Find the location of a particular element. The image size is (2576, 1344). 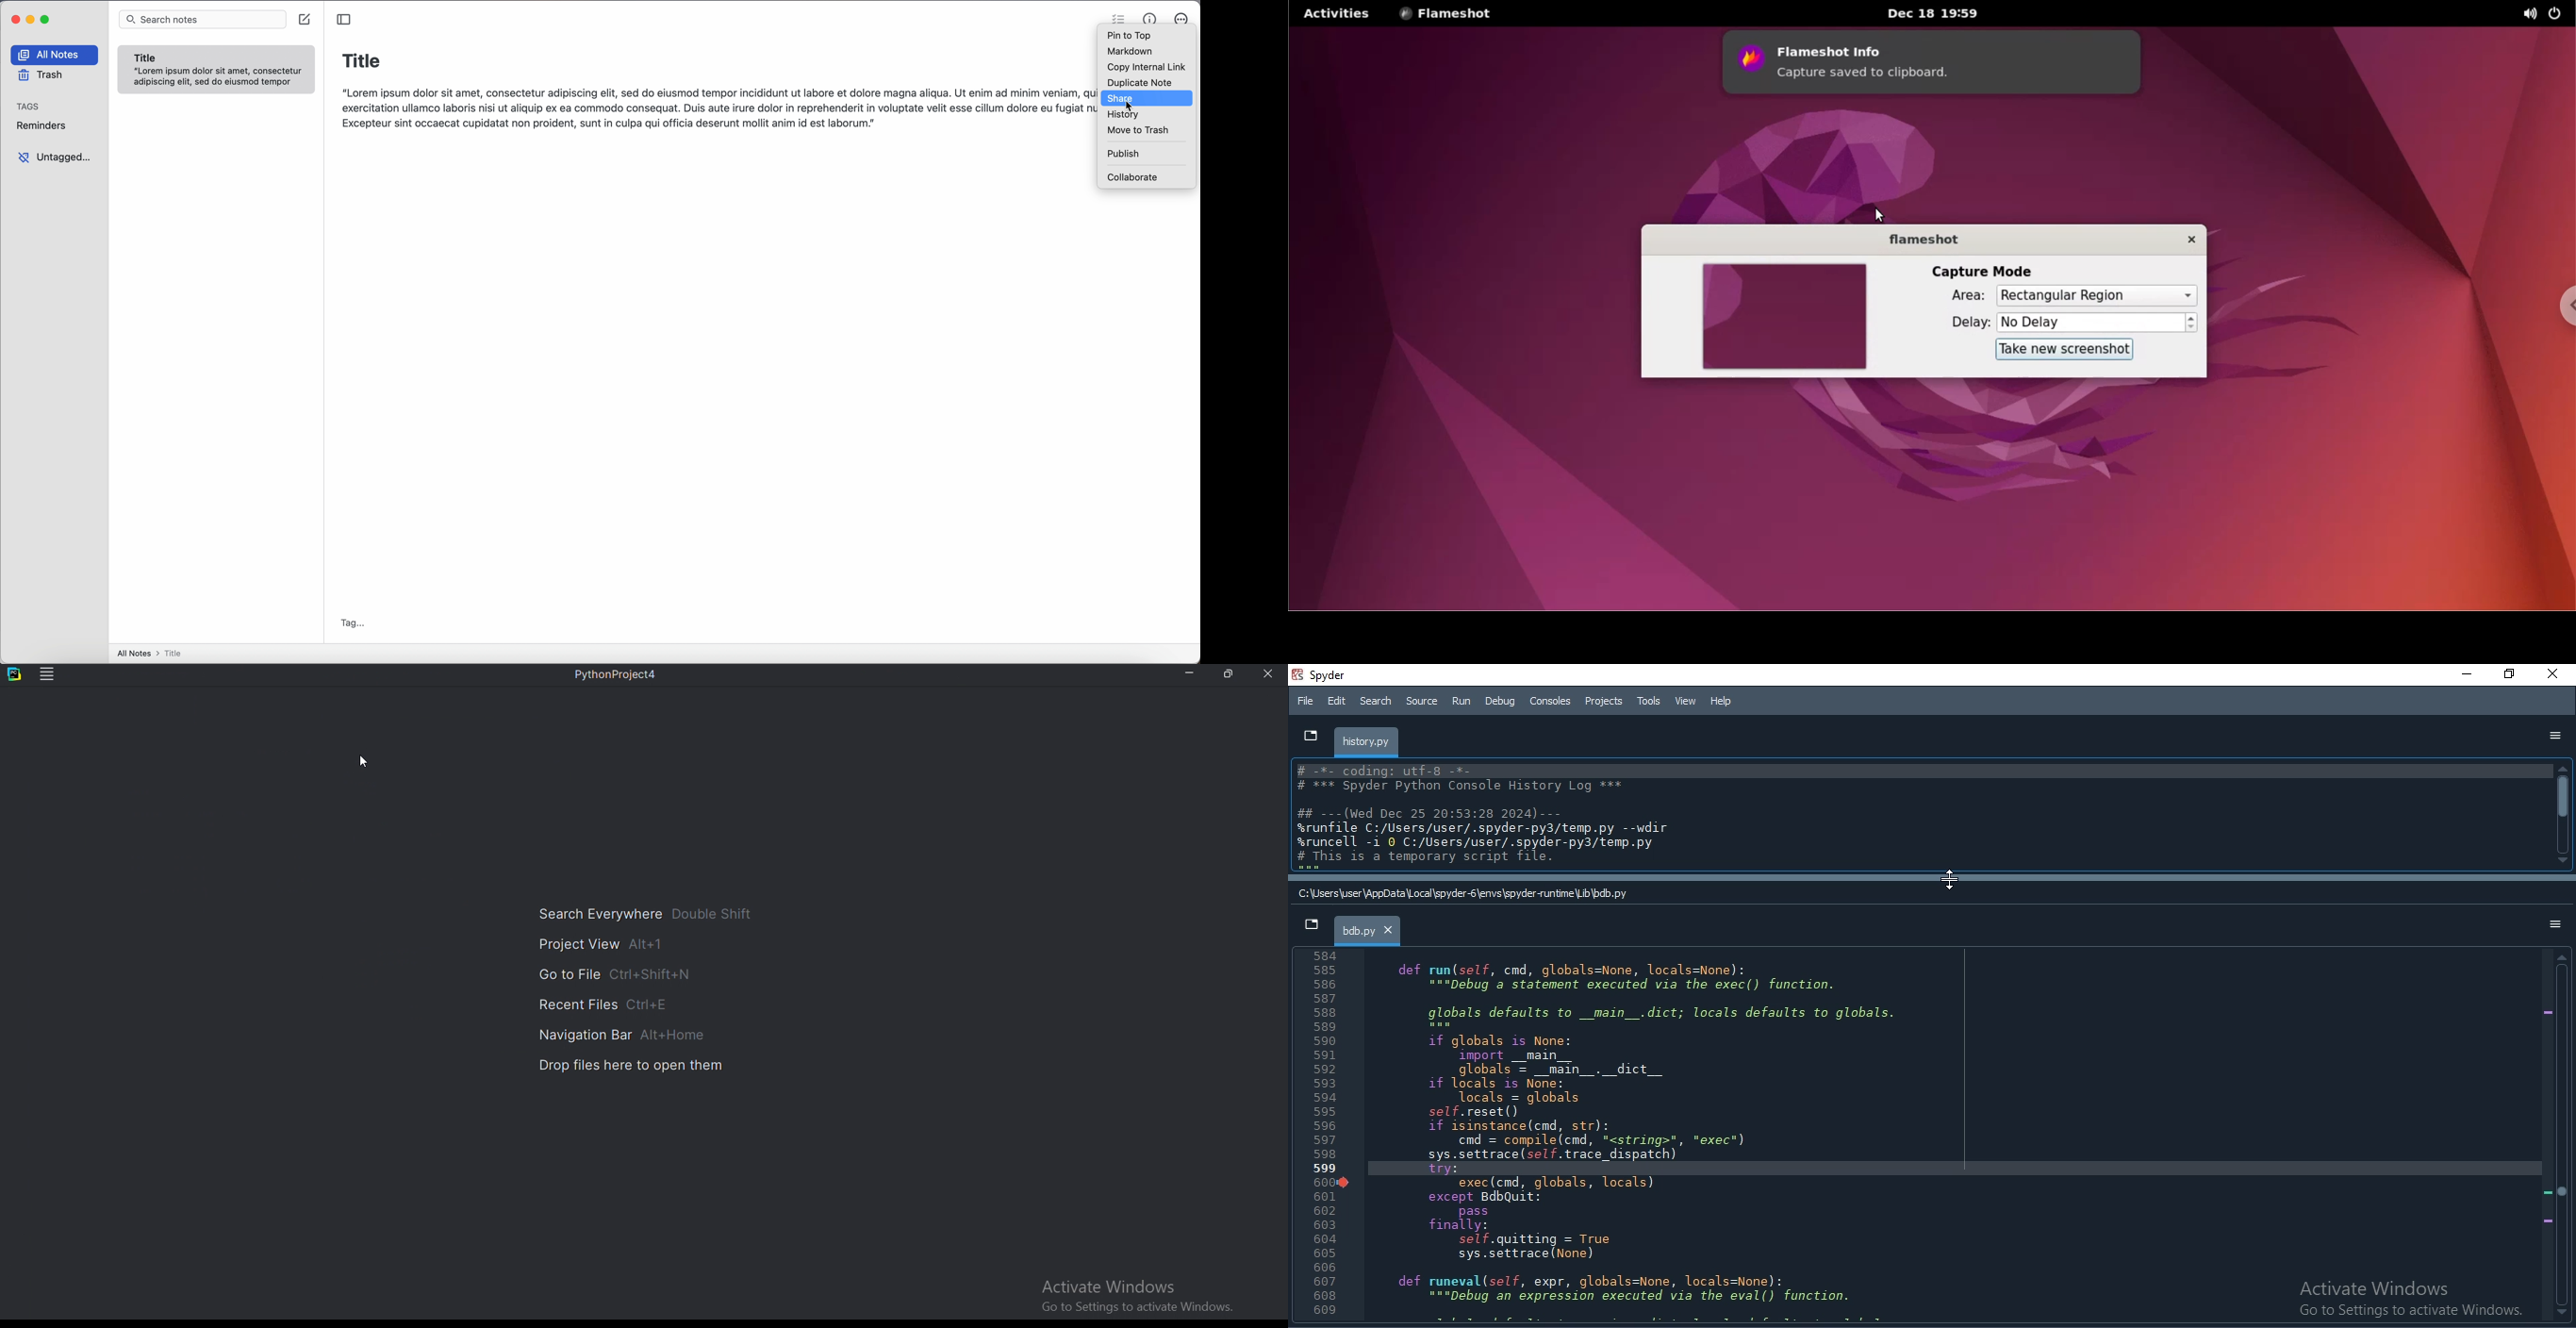

all notes is located at coordinates (56, 55).